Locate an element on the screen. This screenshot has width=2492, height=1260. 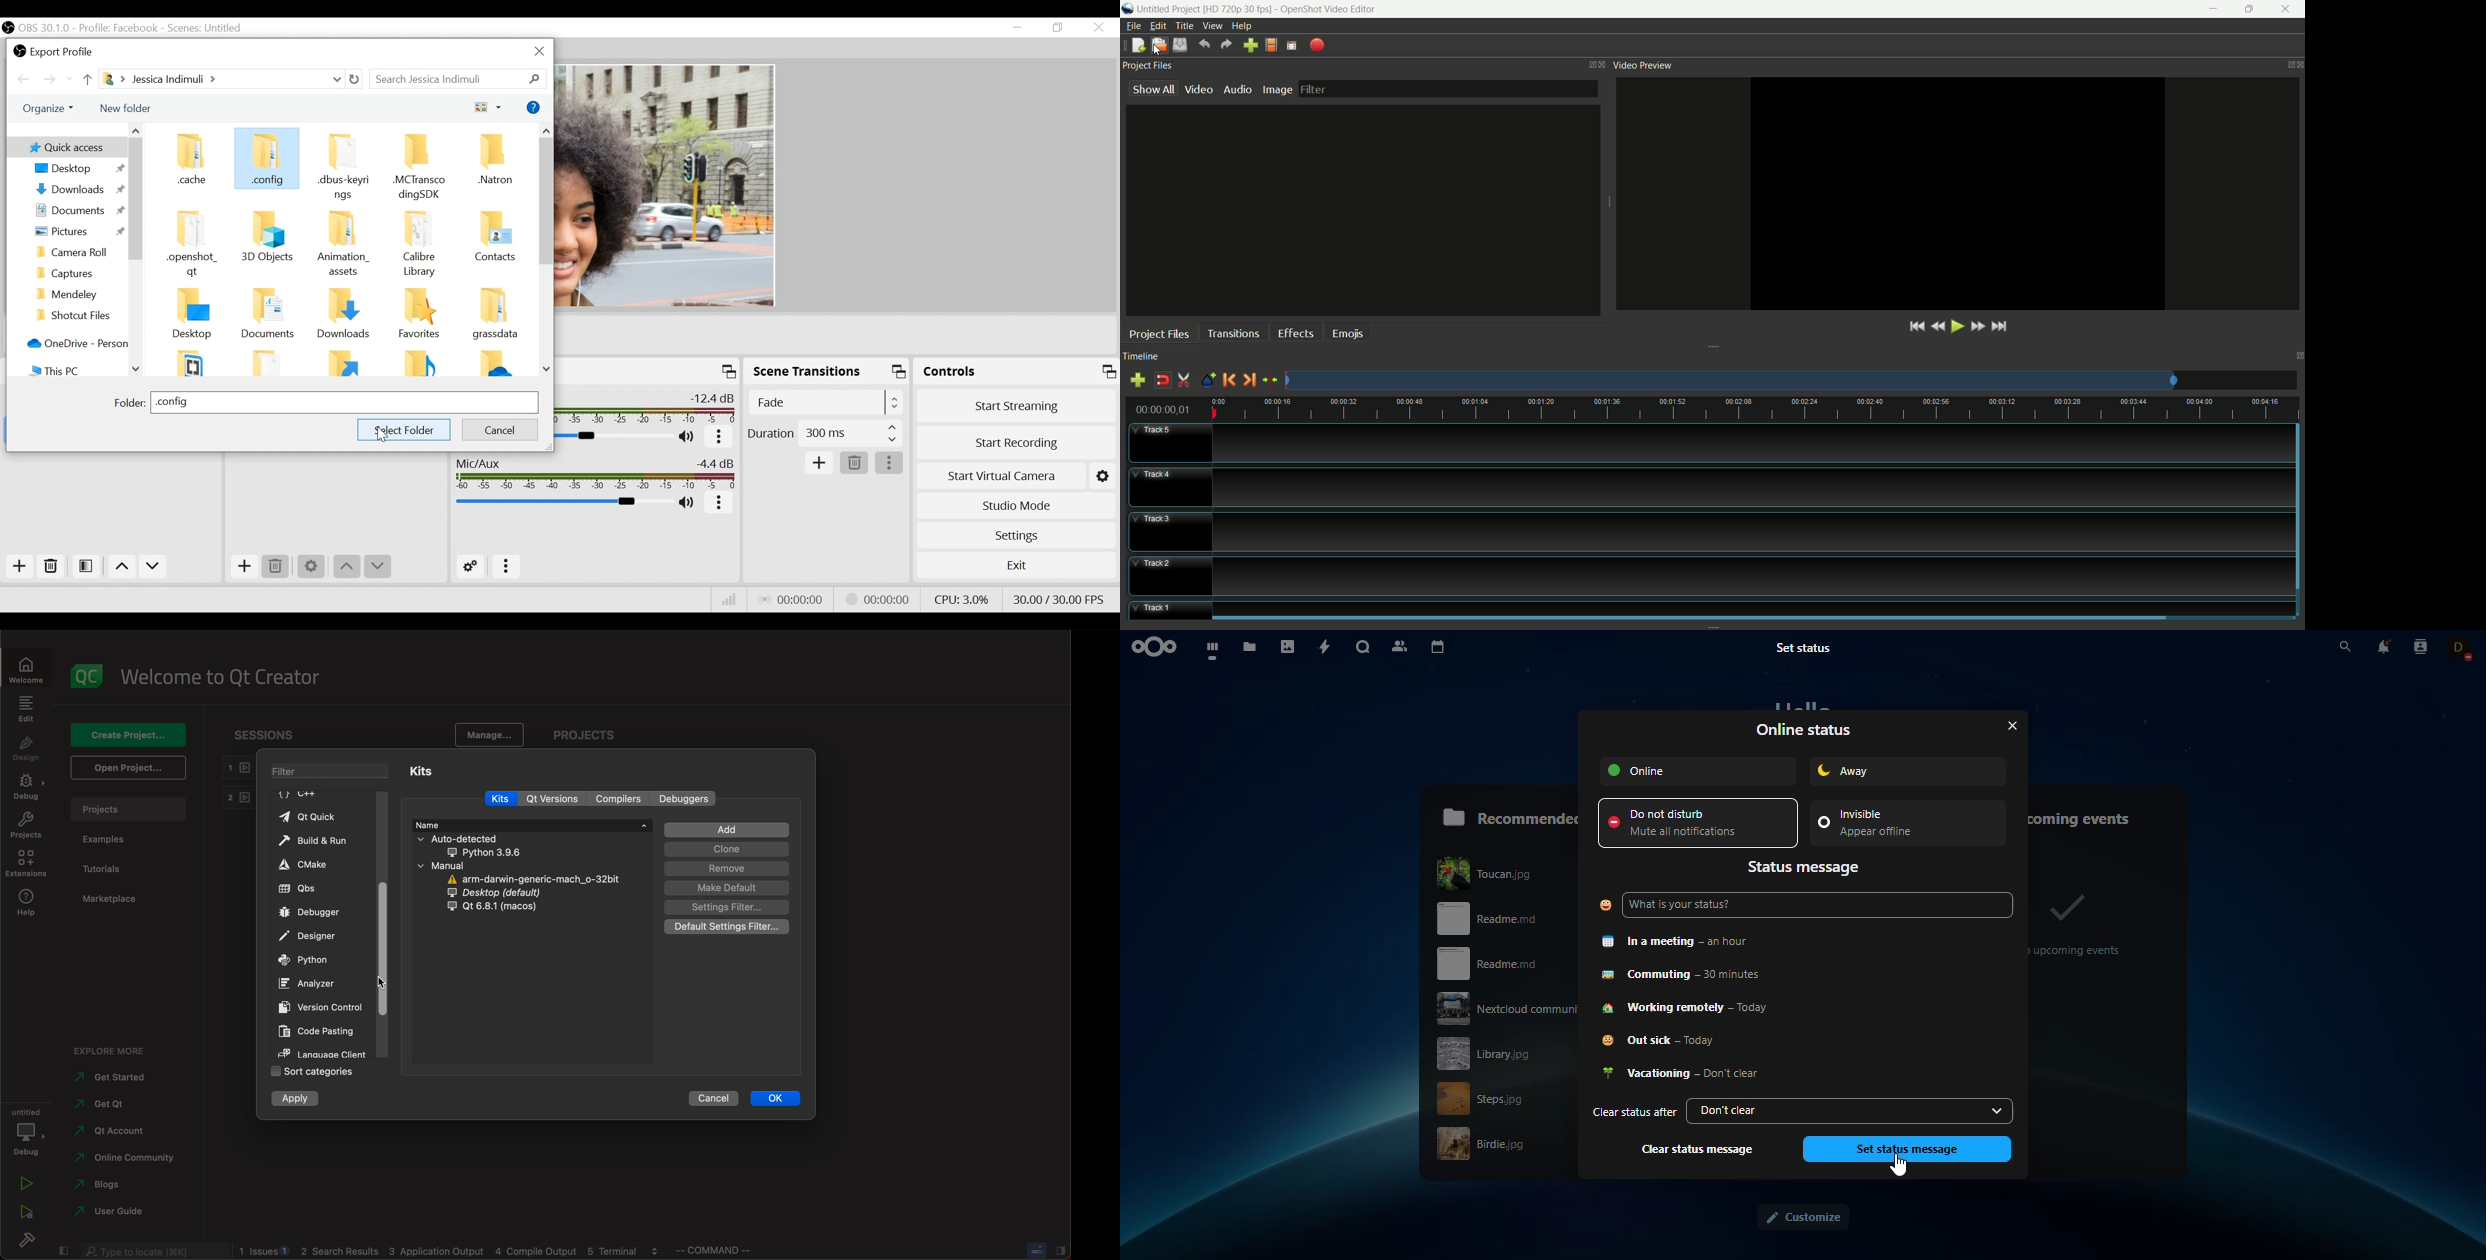
Cancel is located at coordinates (499, 428).